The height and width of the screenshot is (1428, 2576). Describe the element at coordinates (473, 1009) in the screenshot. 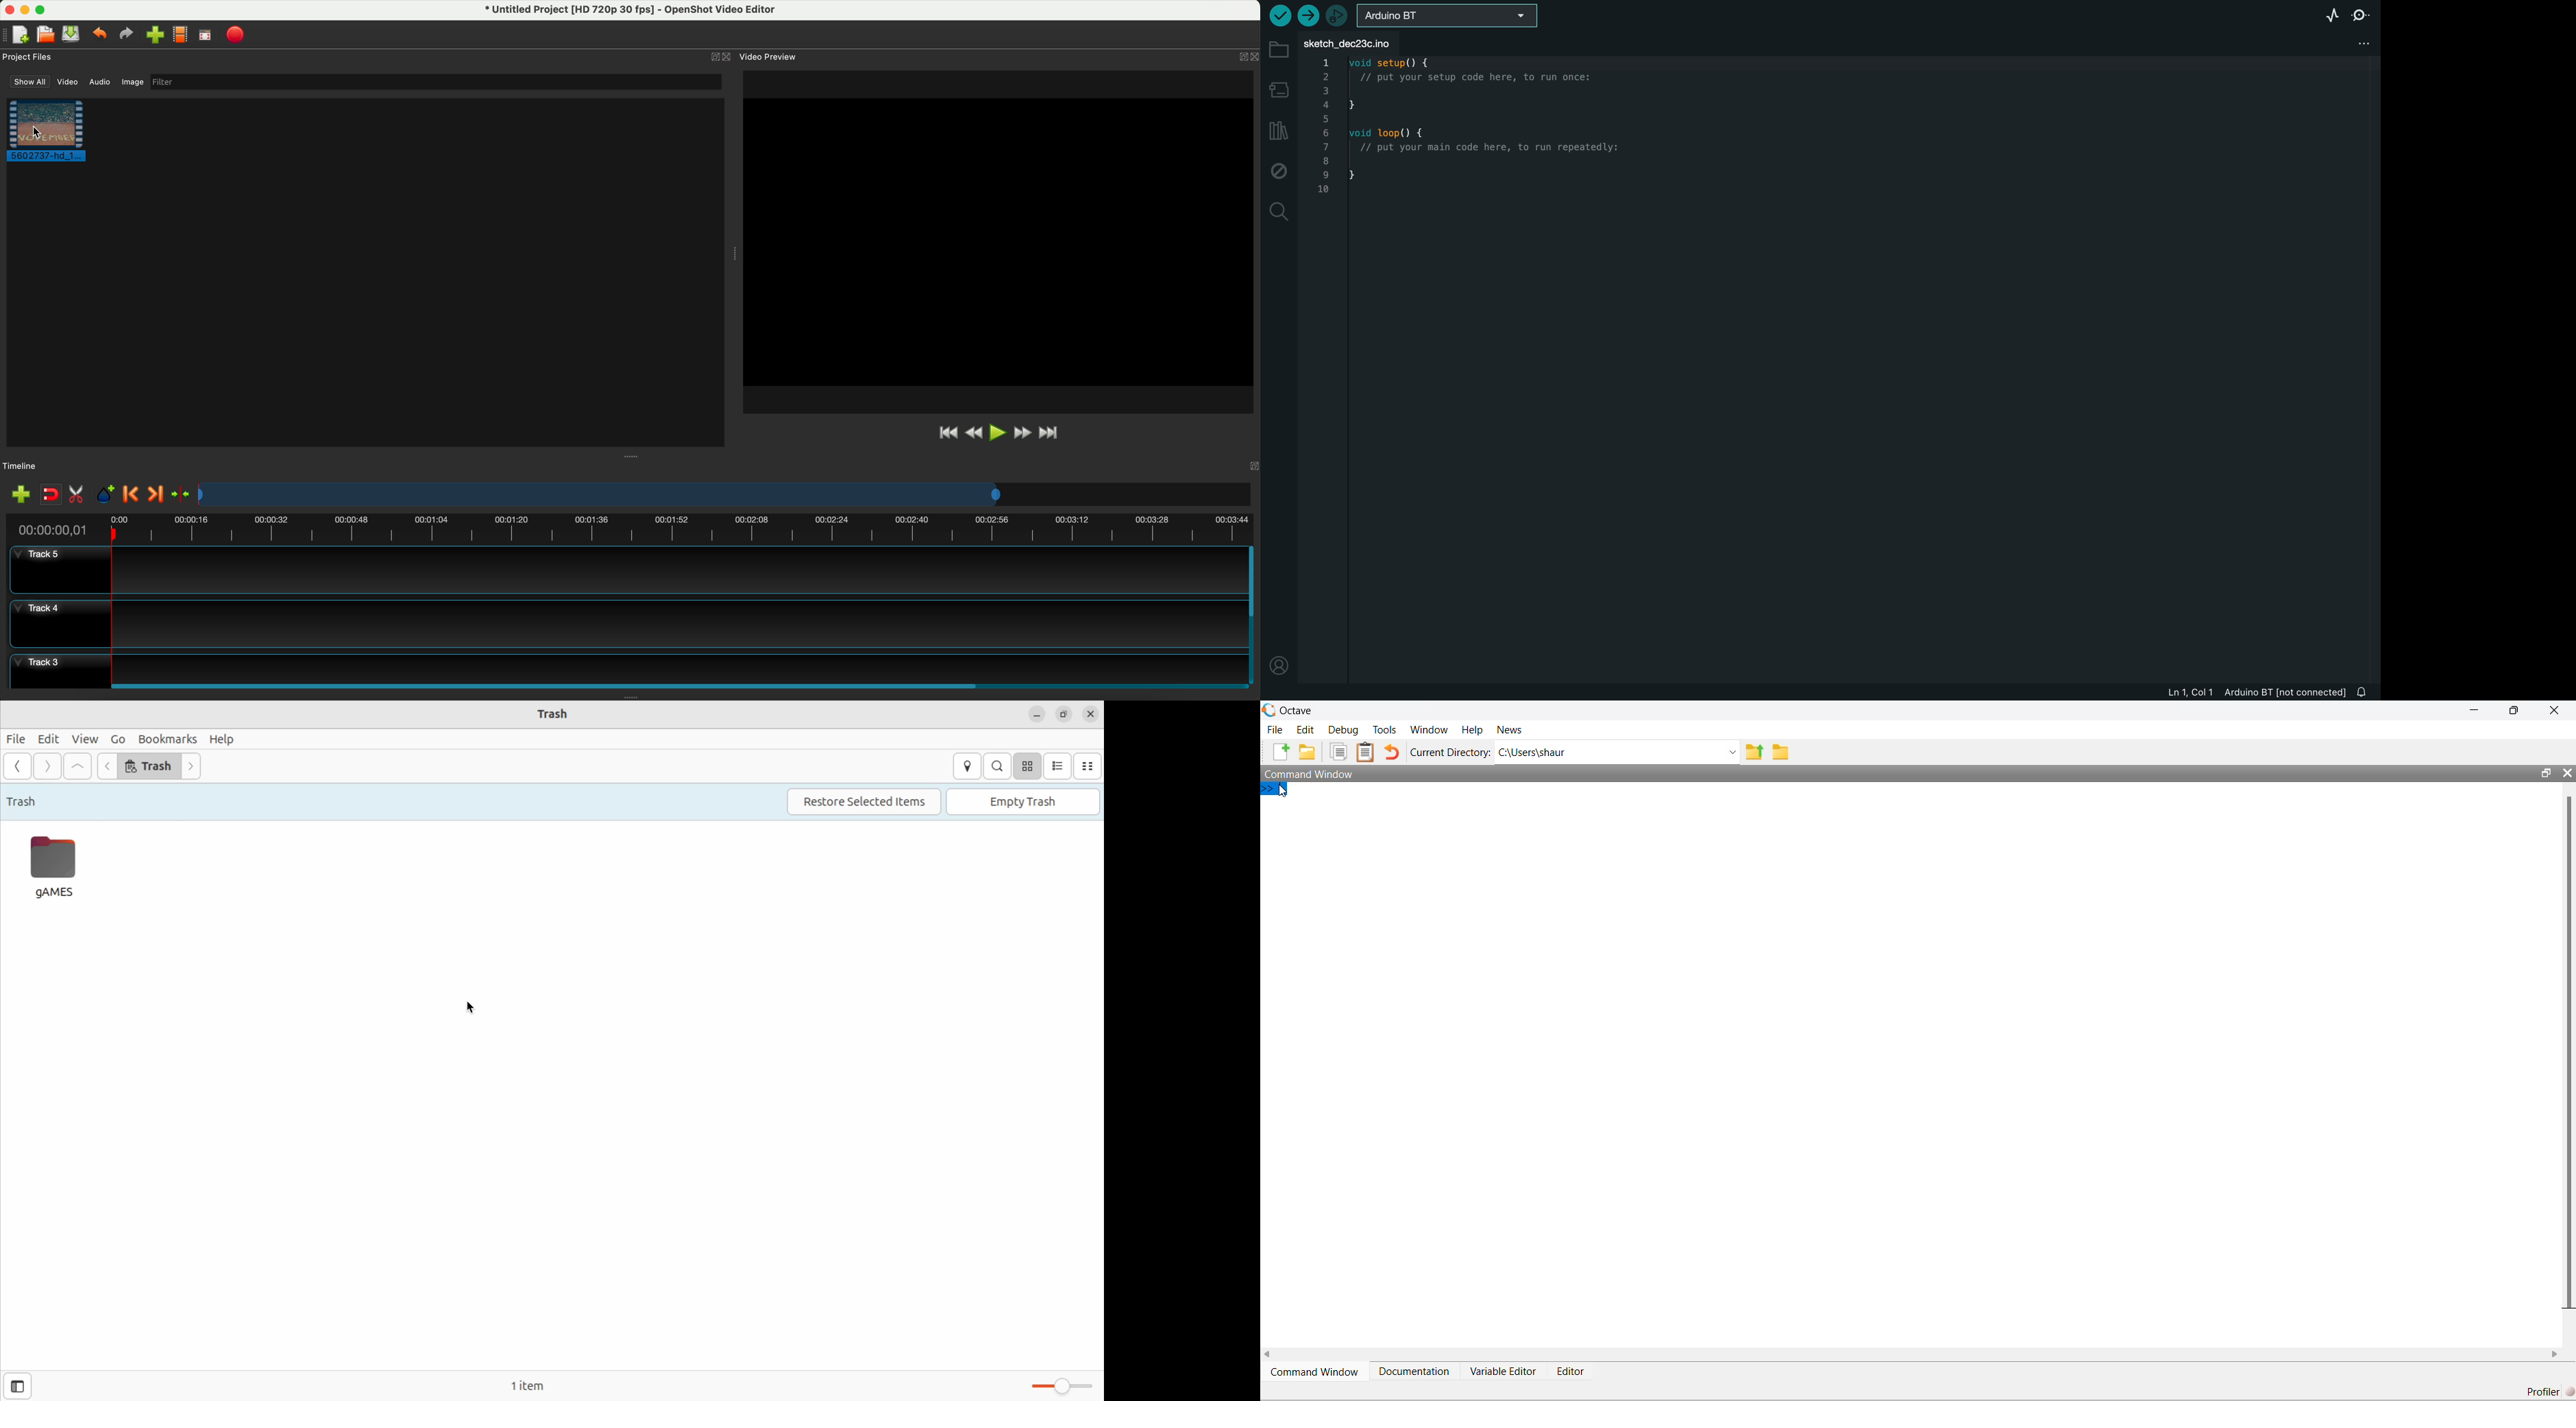

I see `cursor` at that location.